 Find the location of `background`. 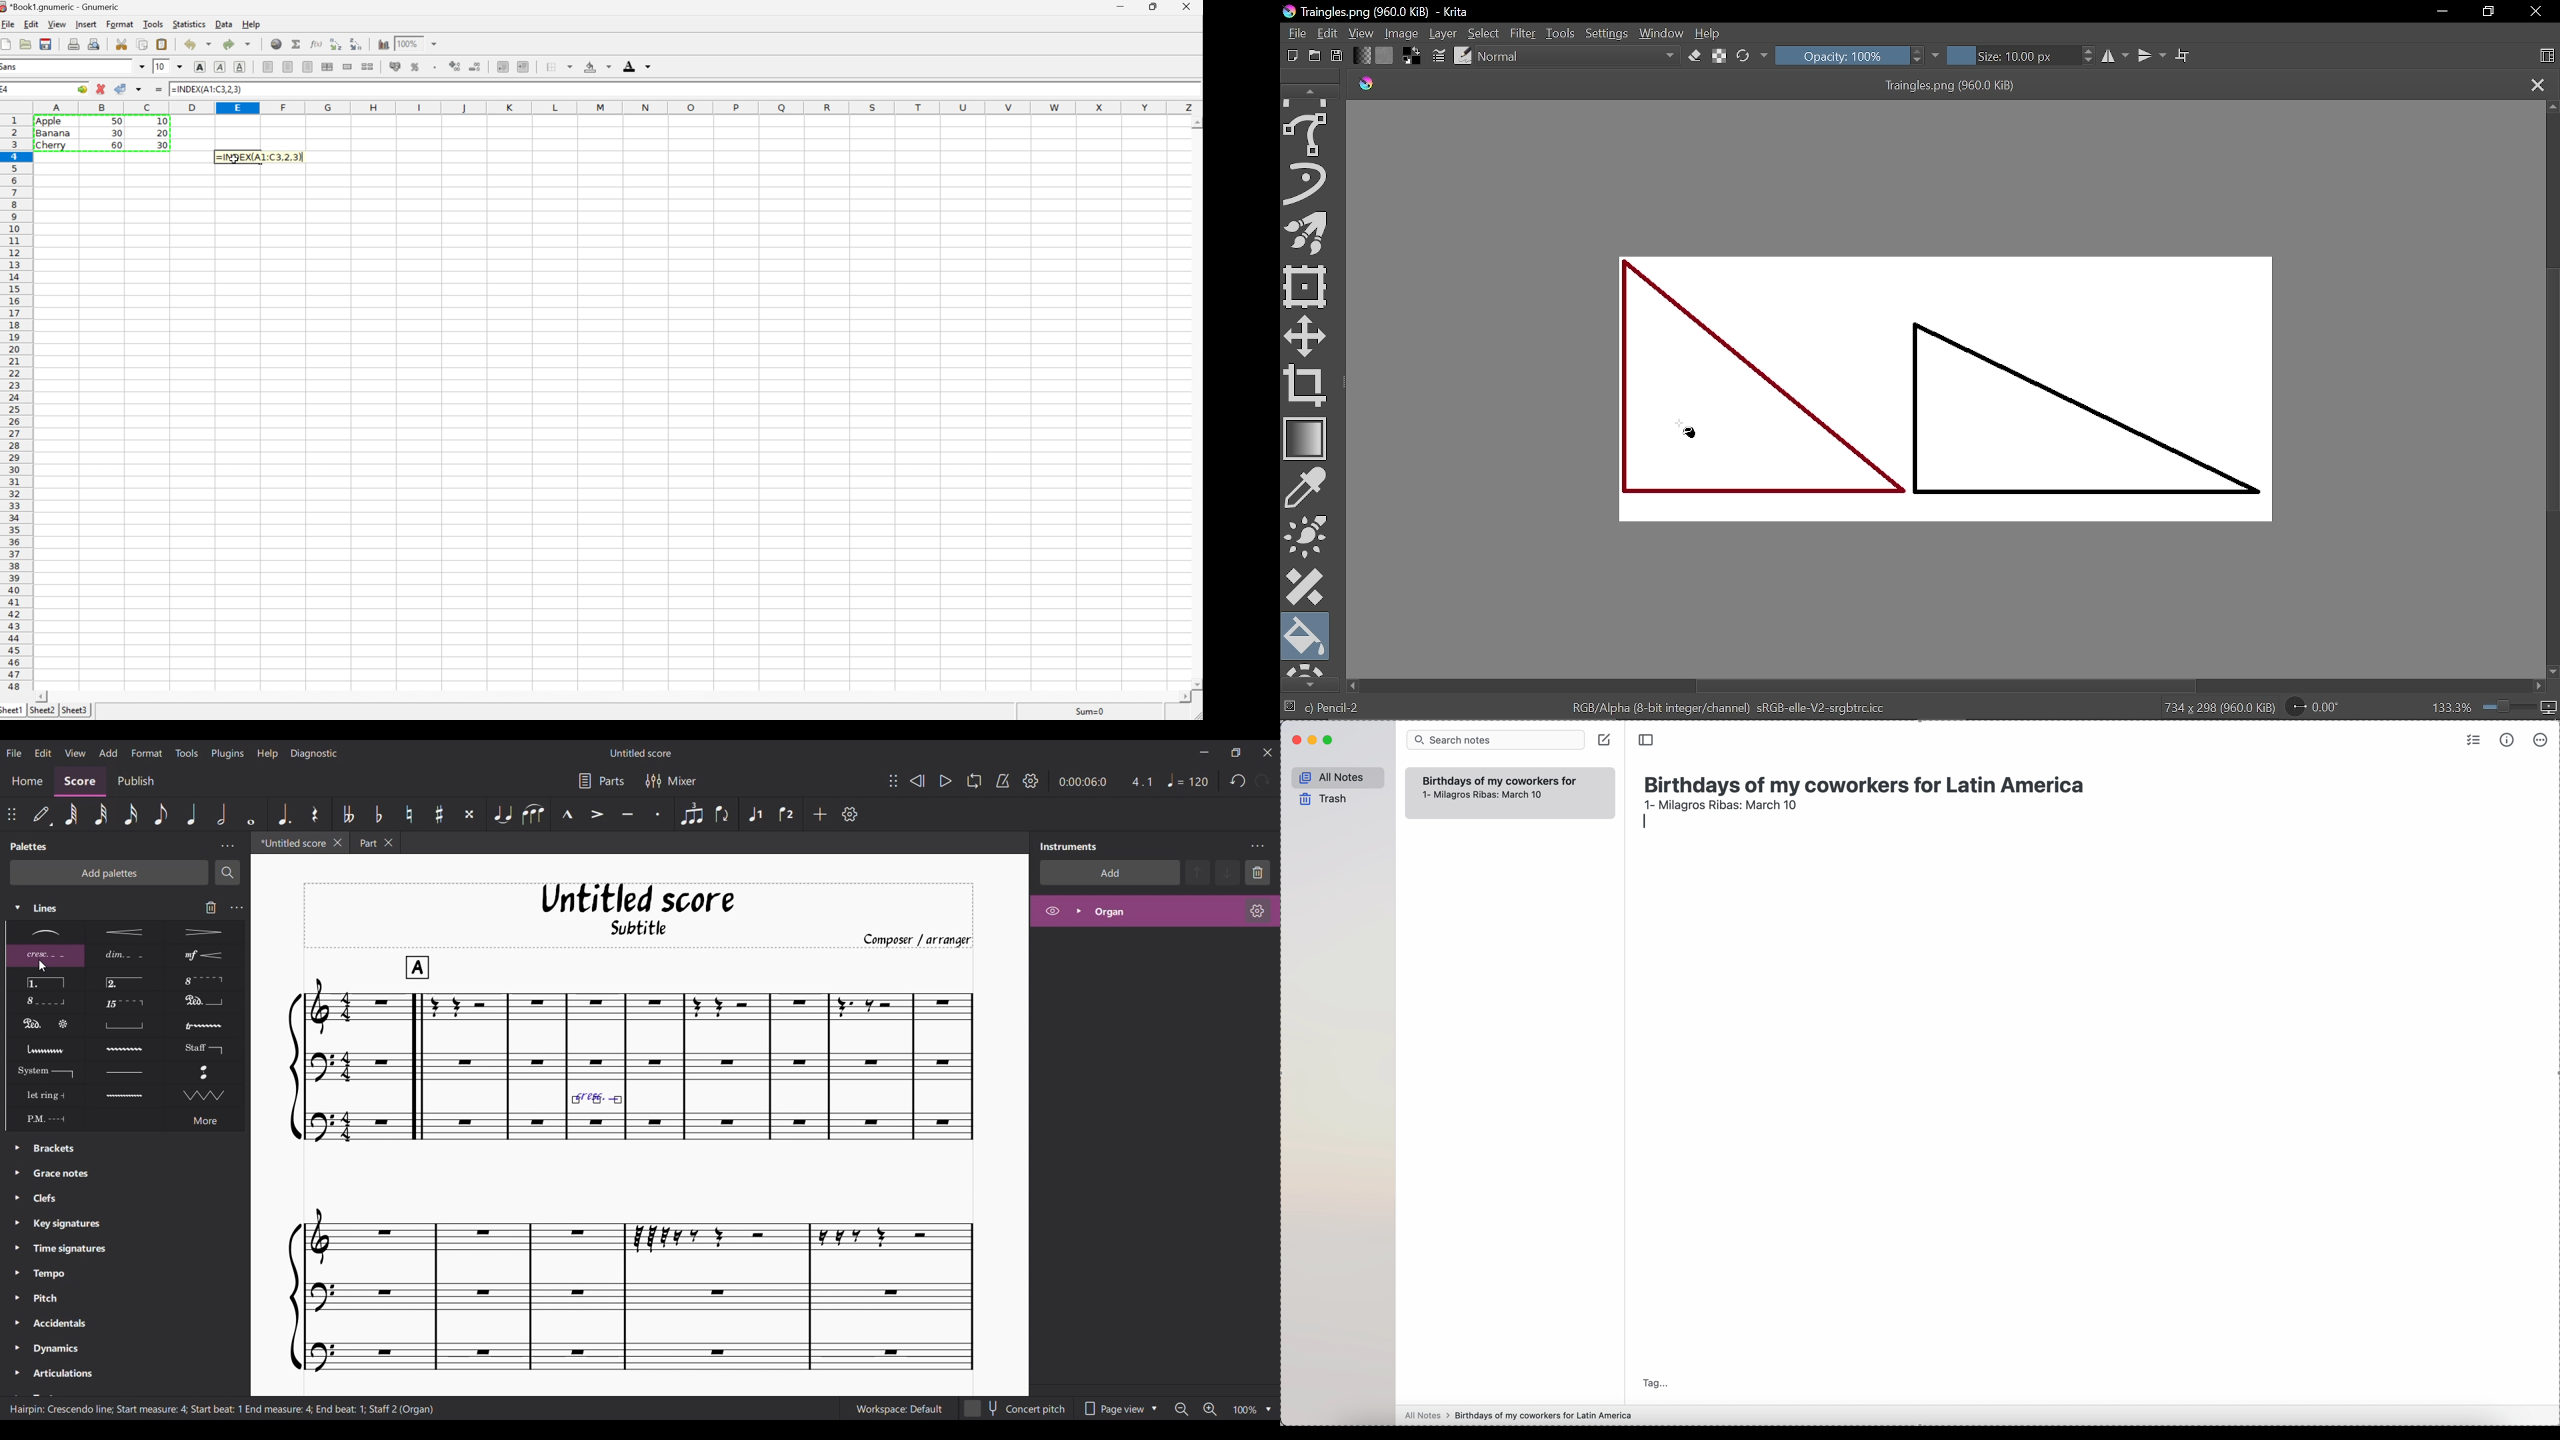

background is located at coordinates (600, 66).